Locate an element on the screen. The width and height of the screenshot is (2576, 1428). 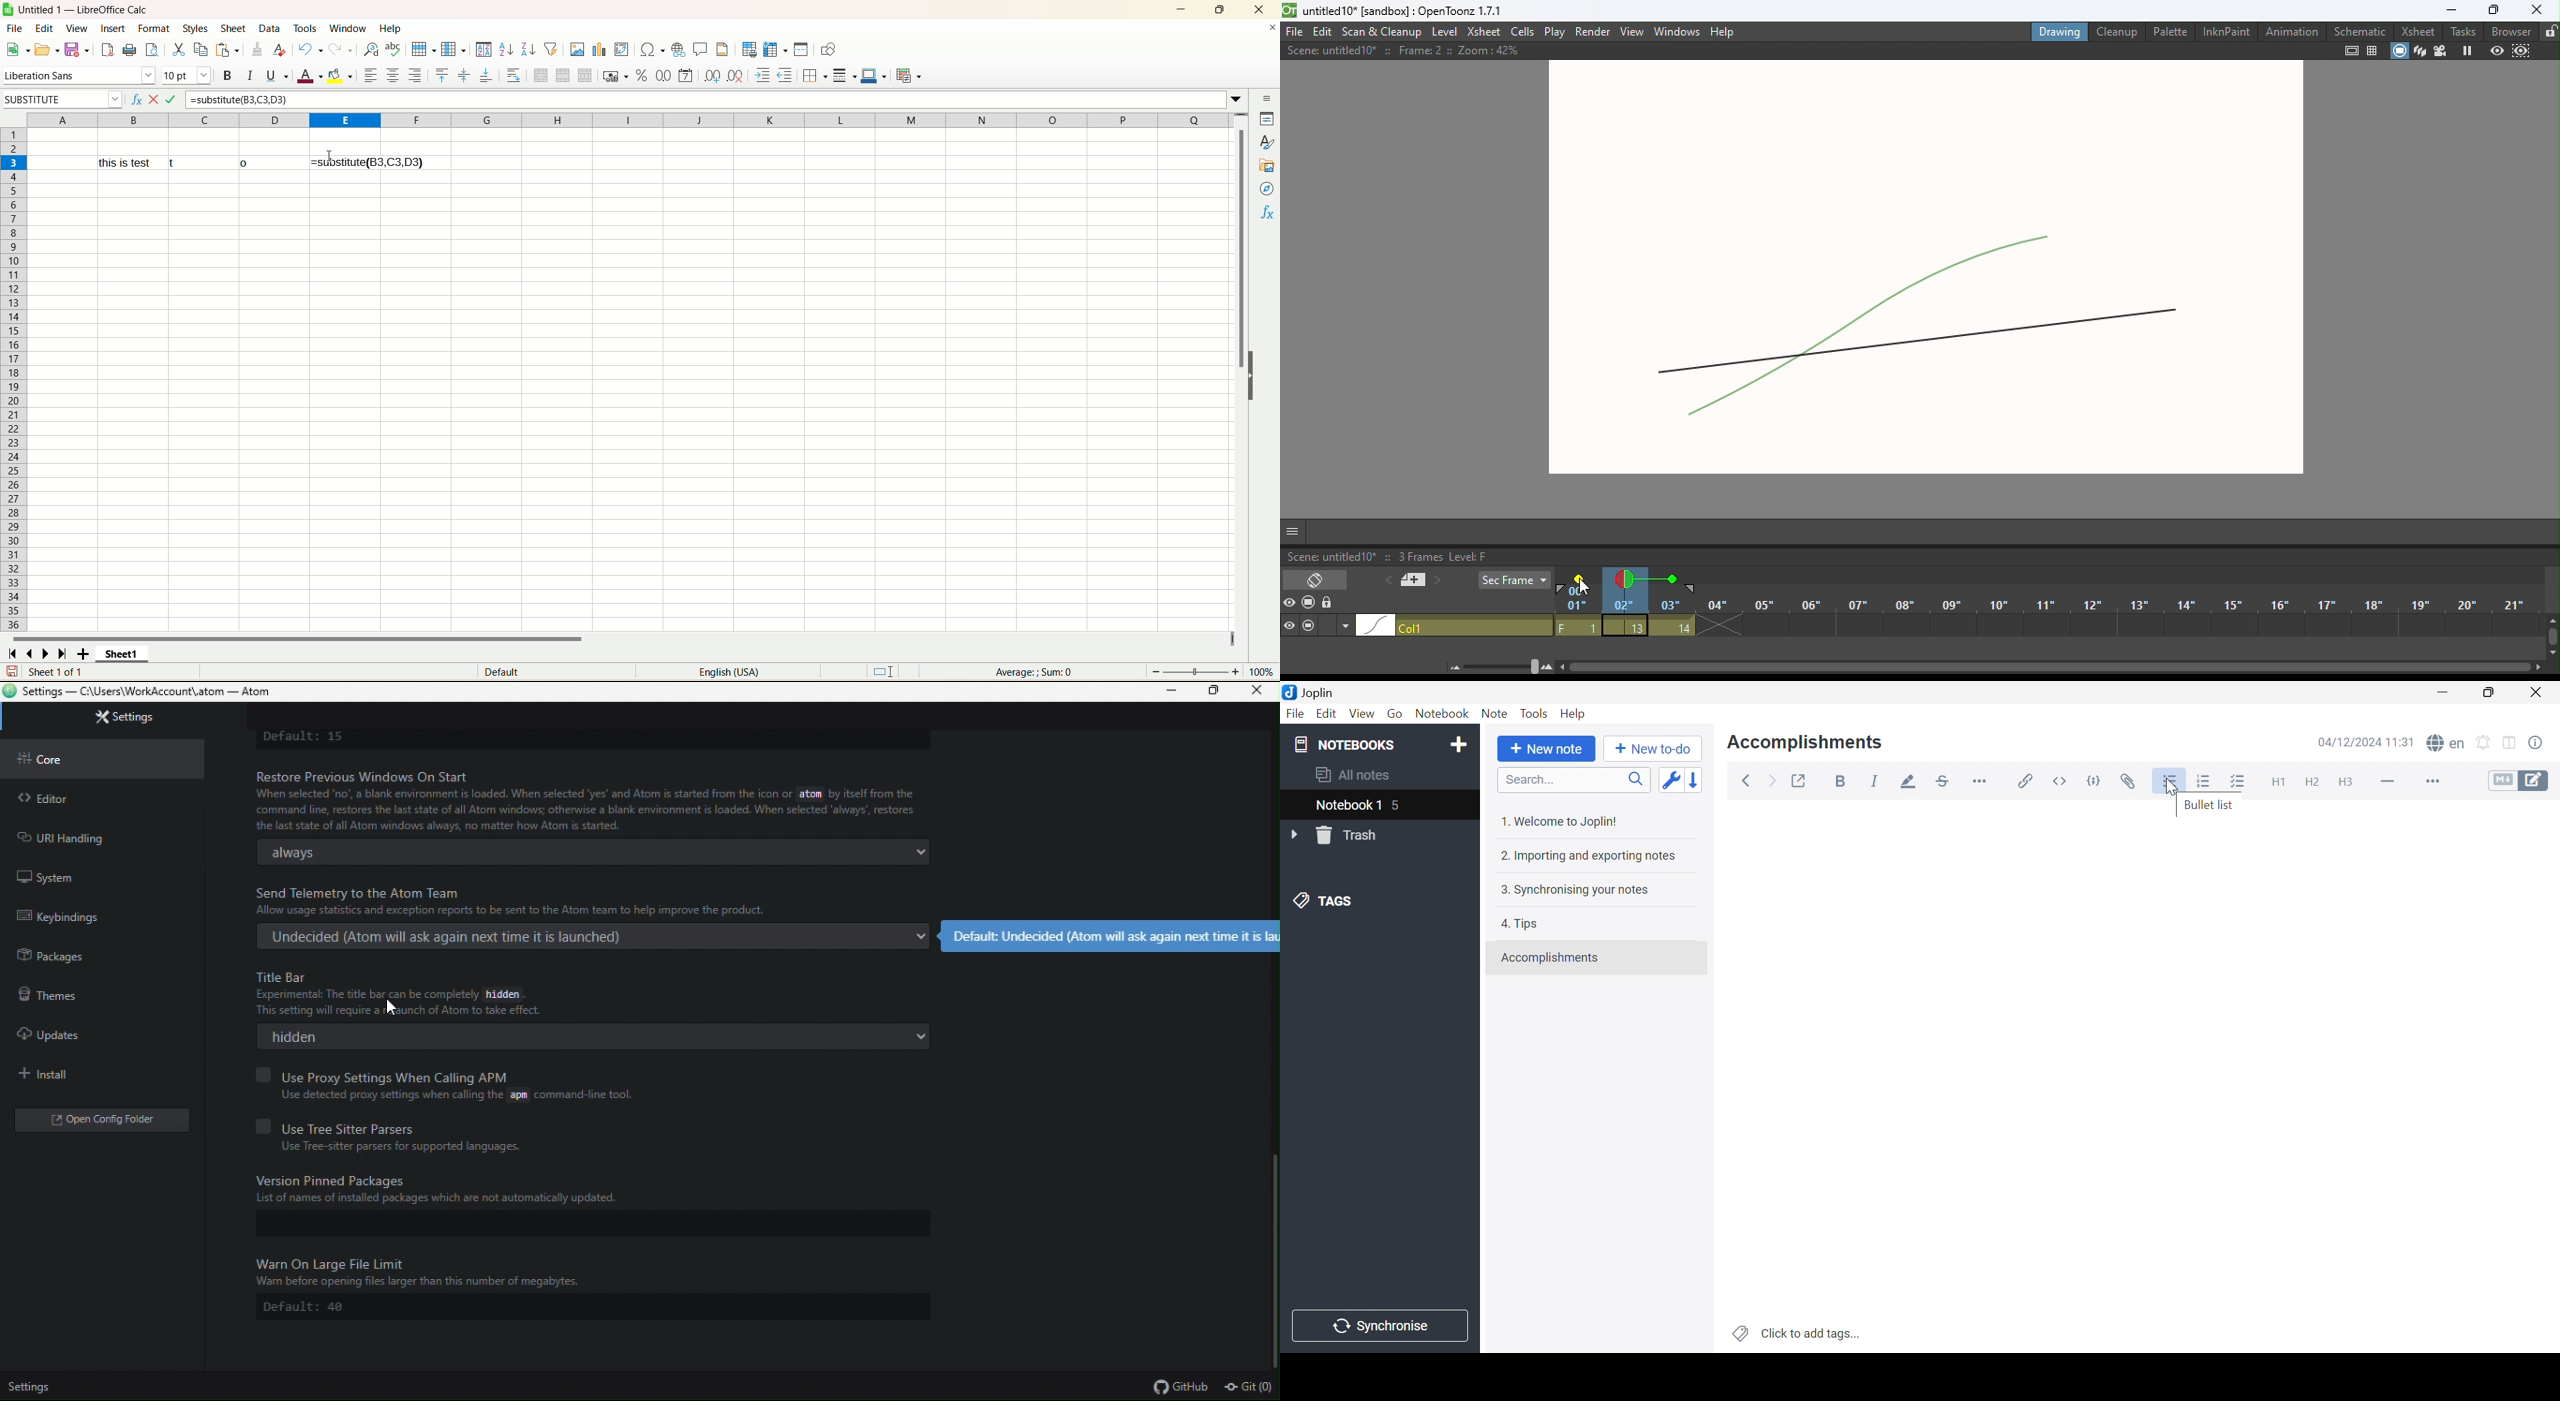
2. Importing and exporting notes is located at coordinates (1589, 857).